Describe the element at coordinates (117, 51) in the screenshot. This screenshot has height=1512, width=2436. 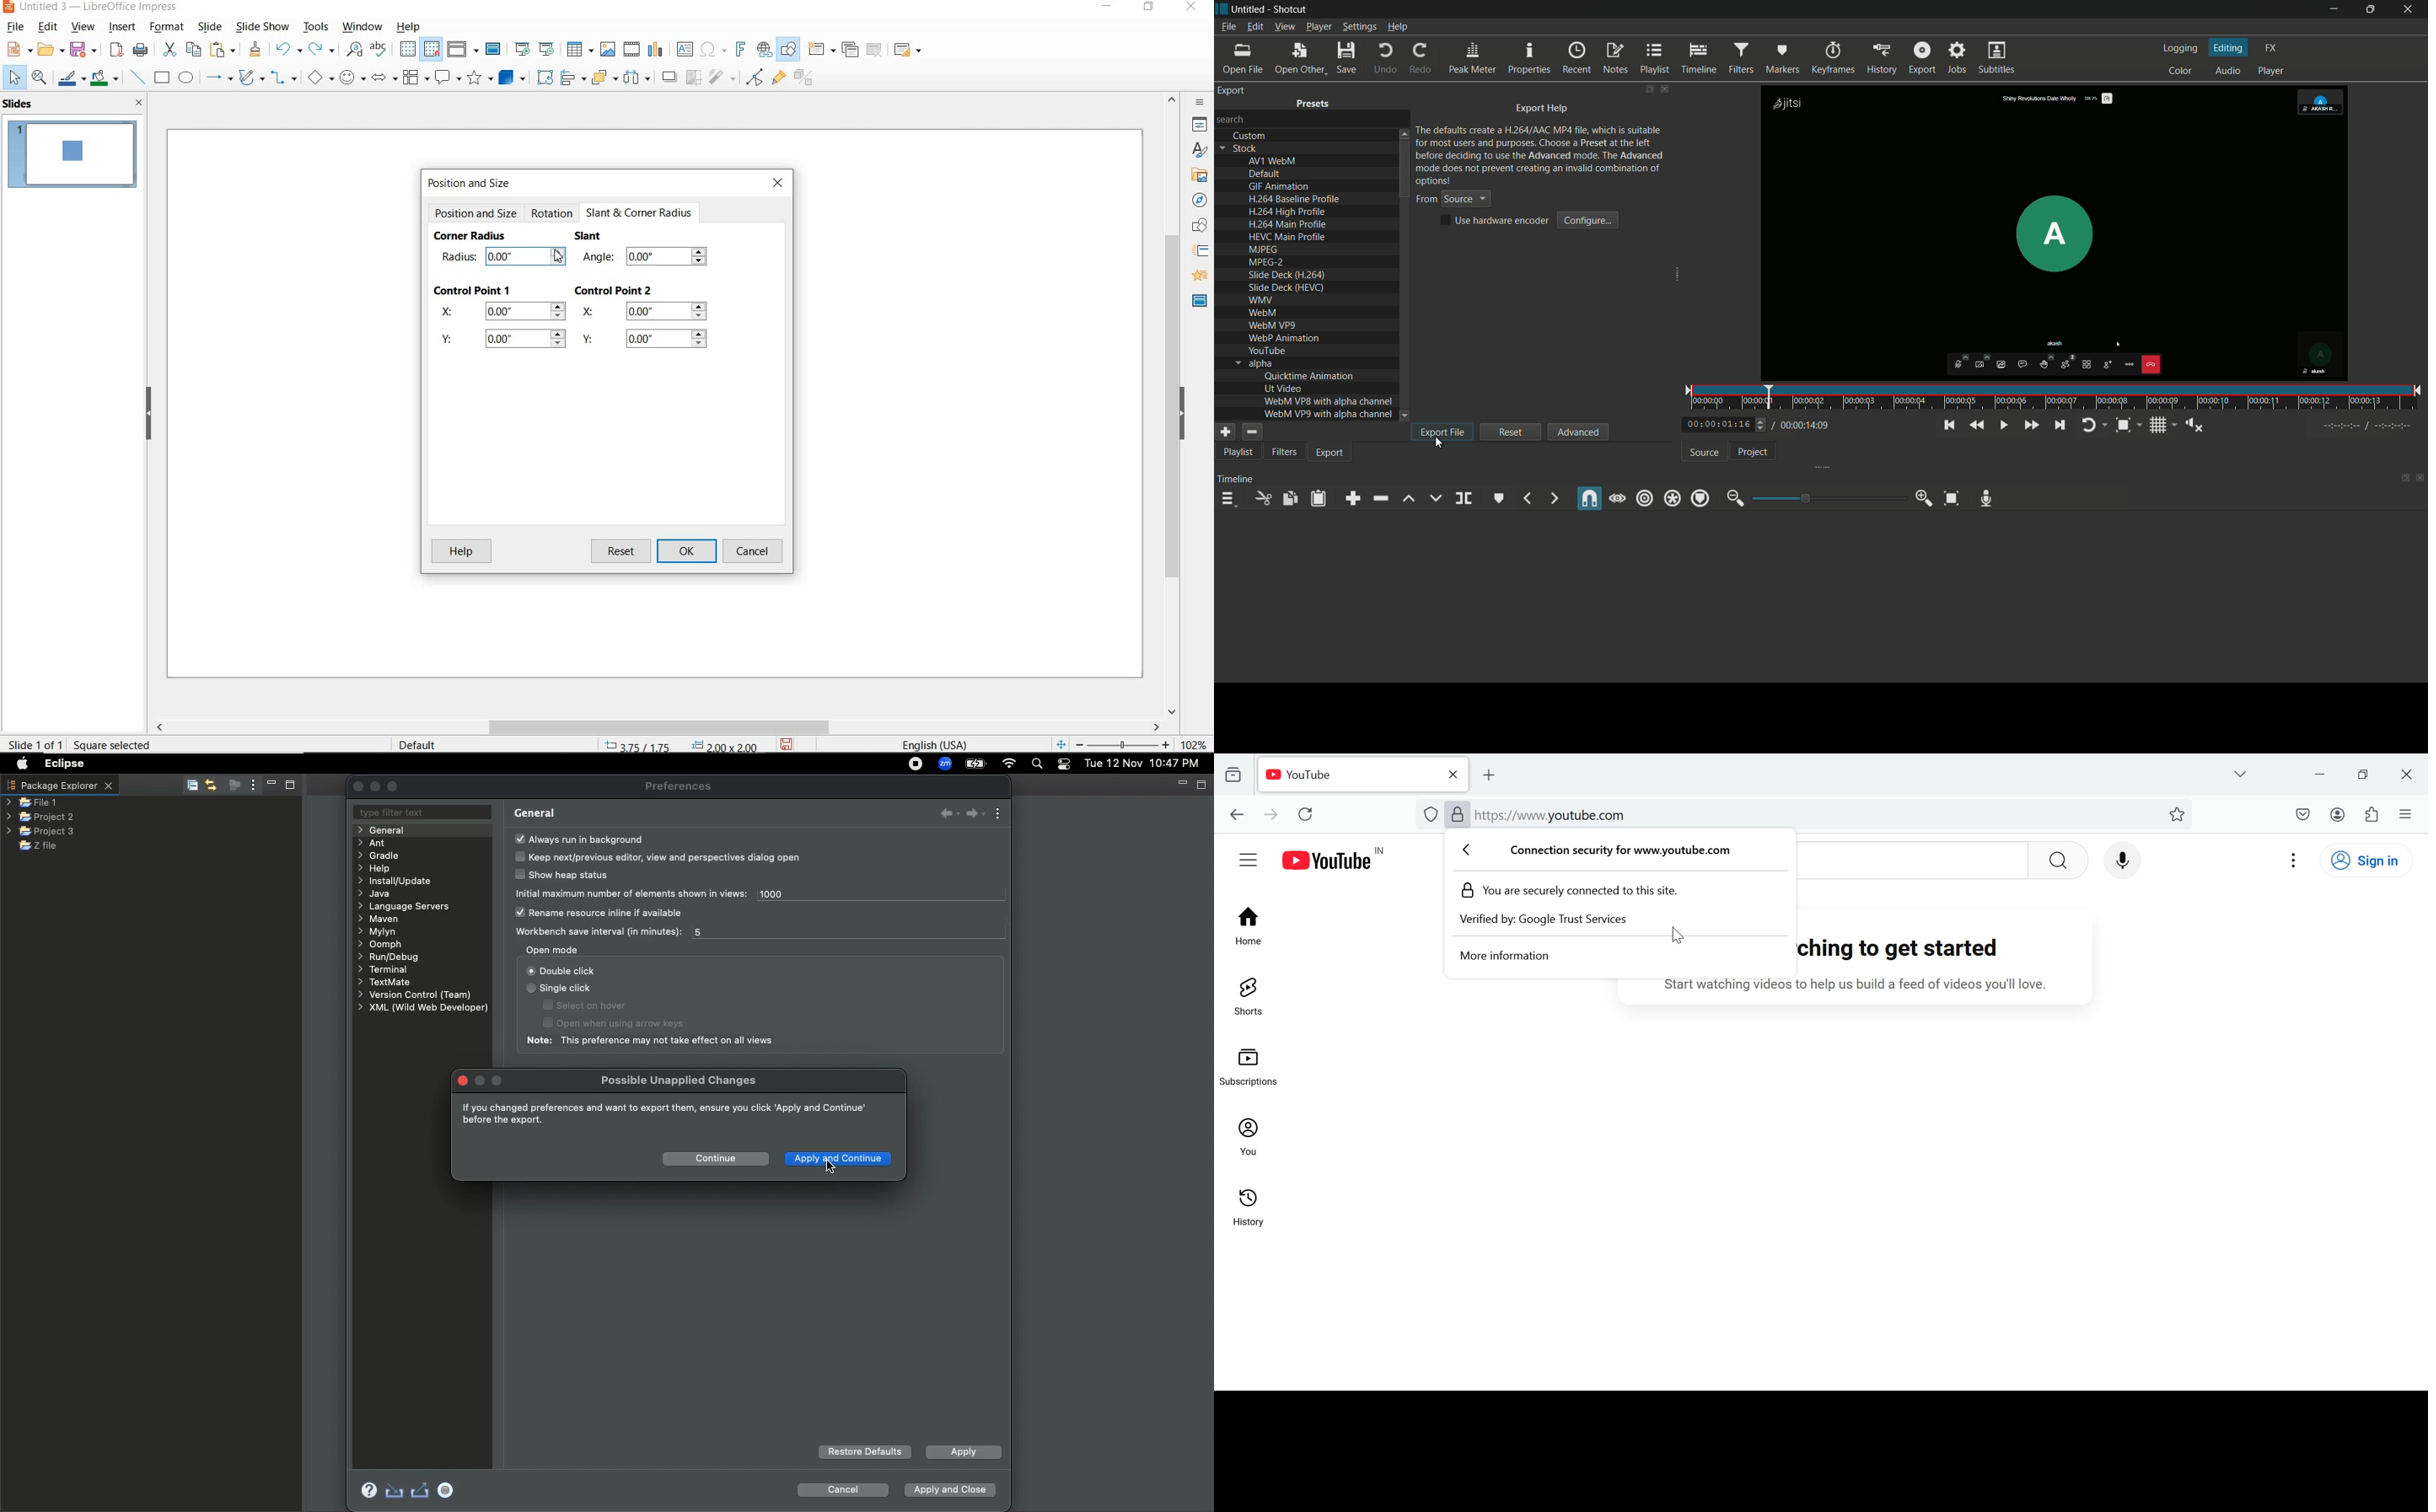
I see `export directly as pdf` at that location.